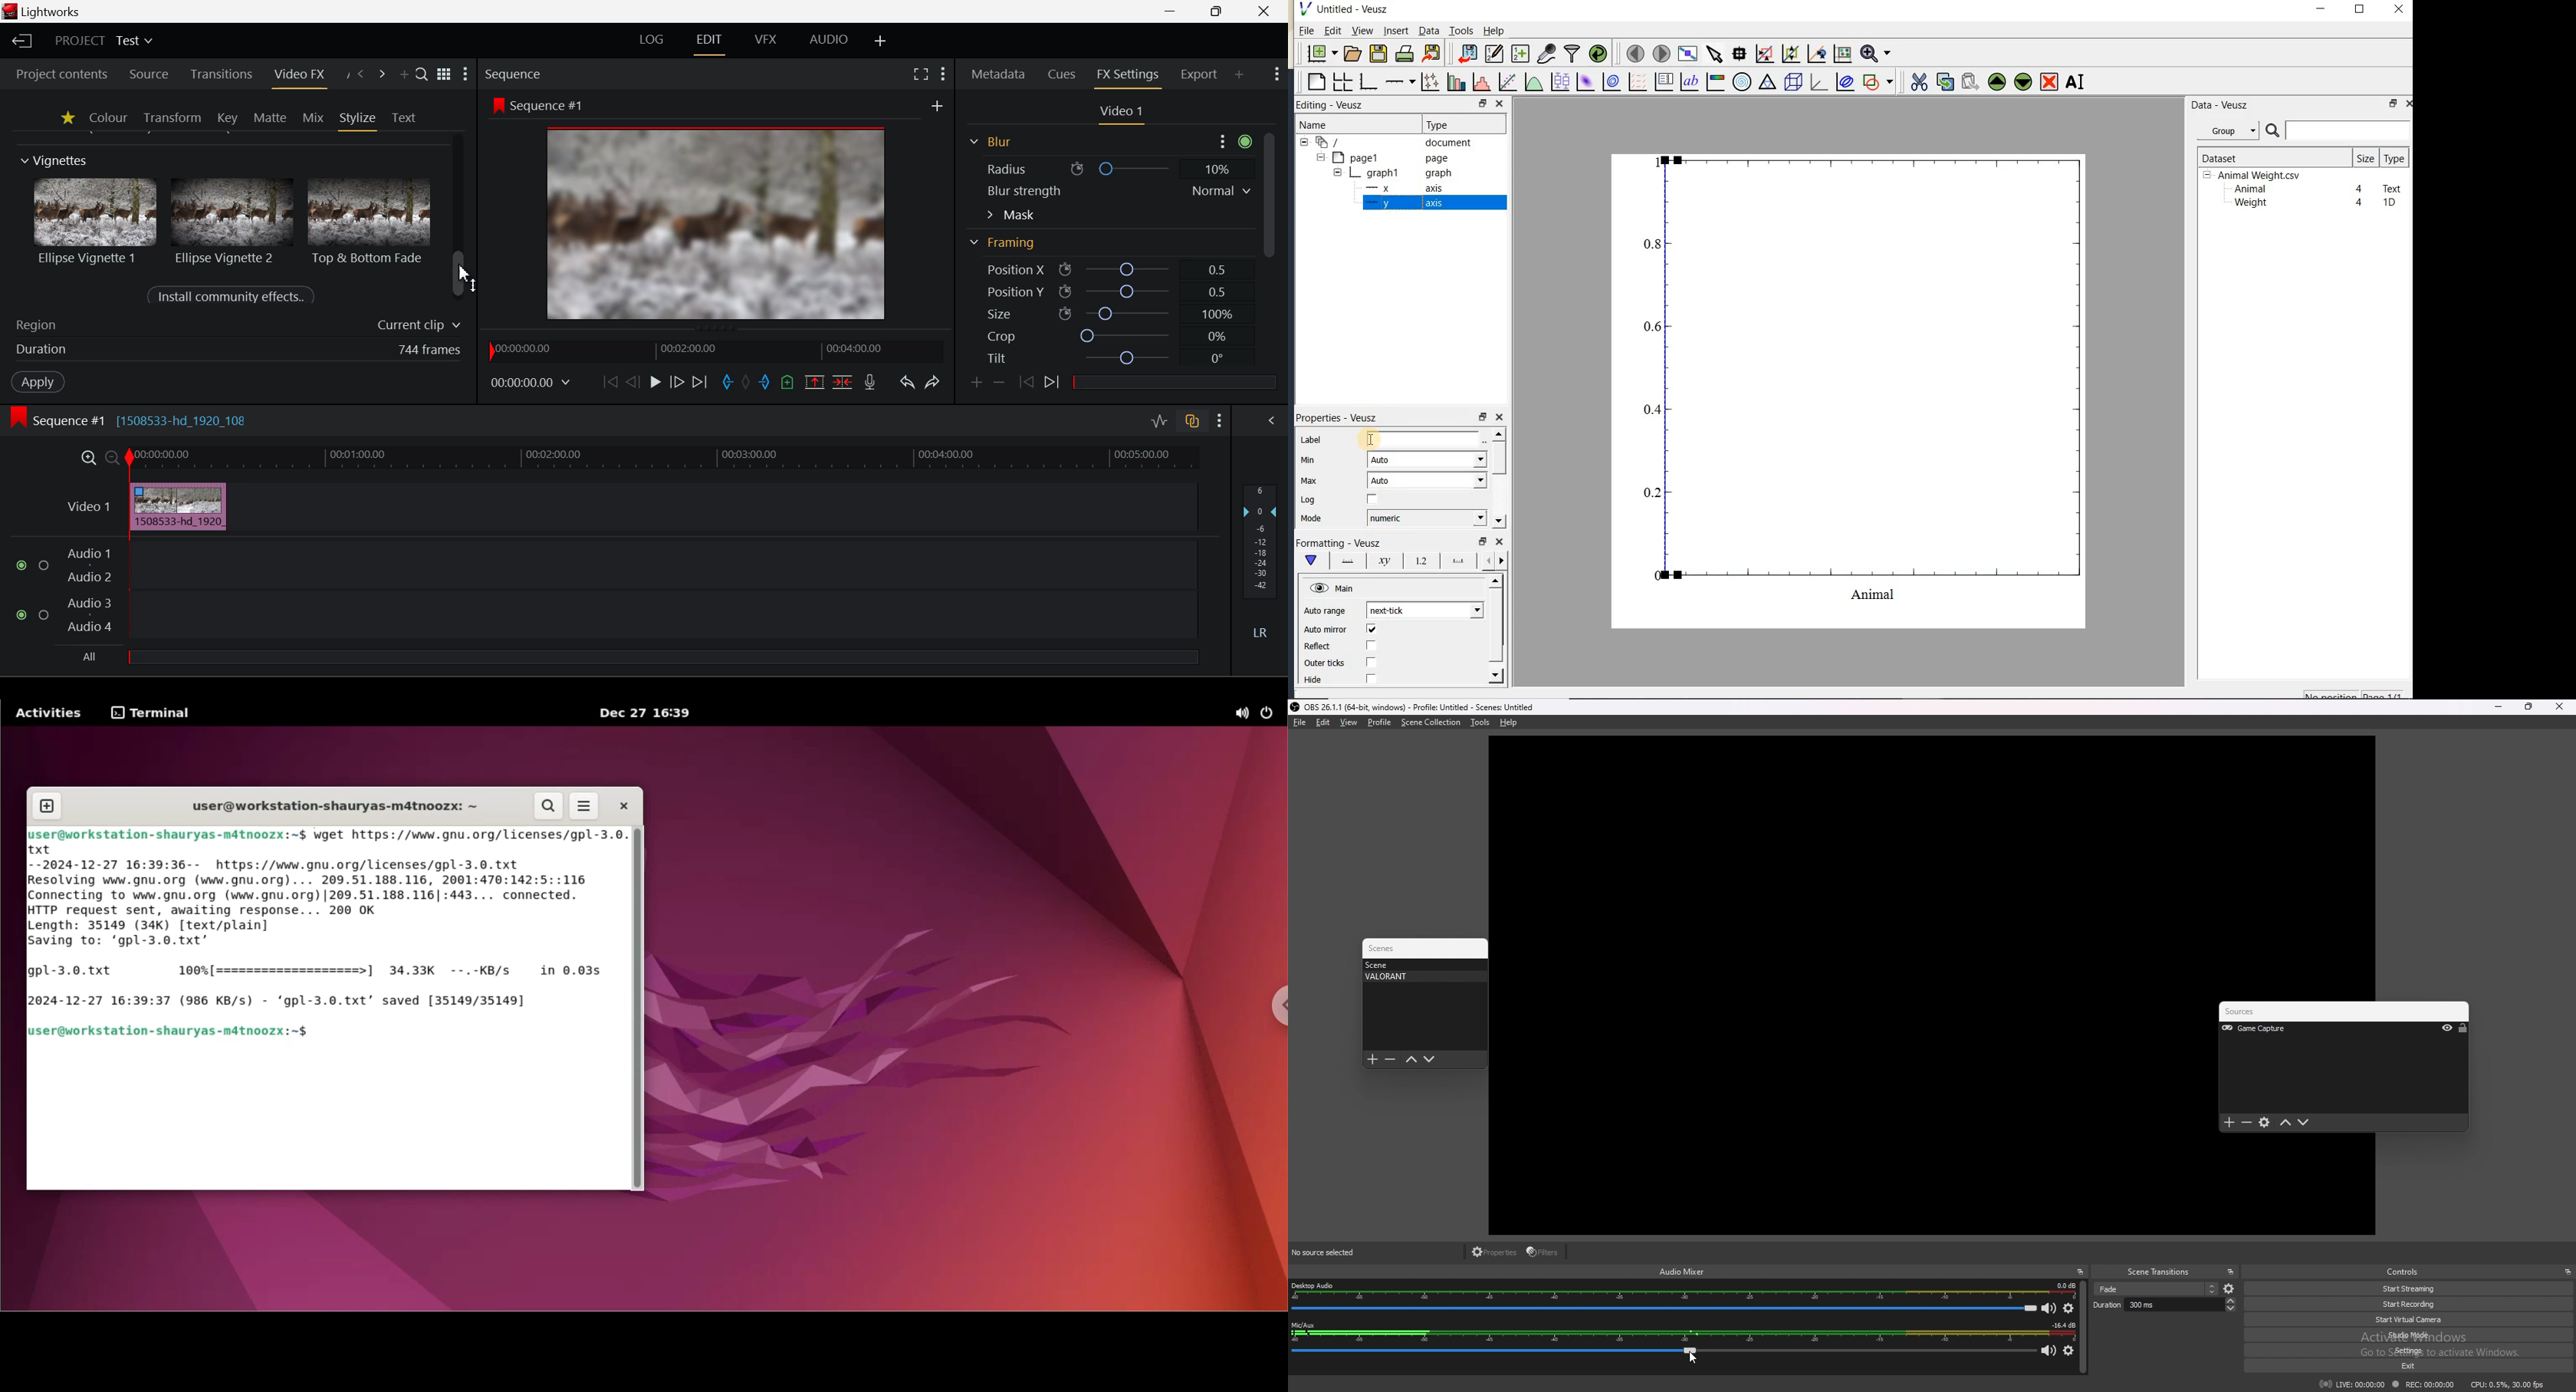  Describe the element at coordinates (1309, 480) in the screenshot. I see `Max` at that location.